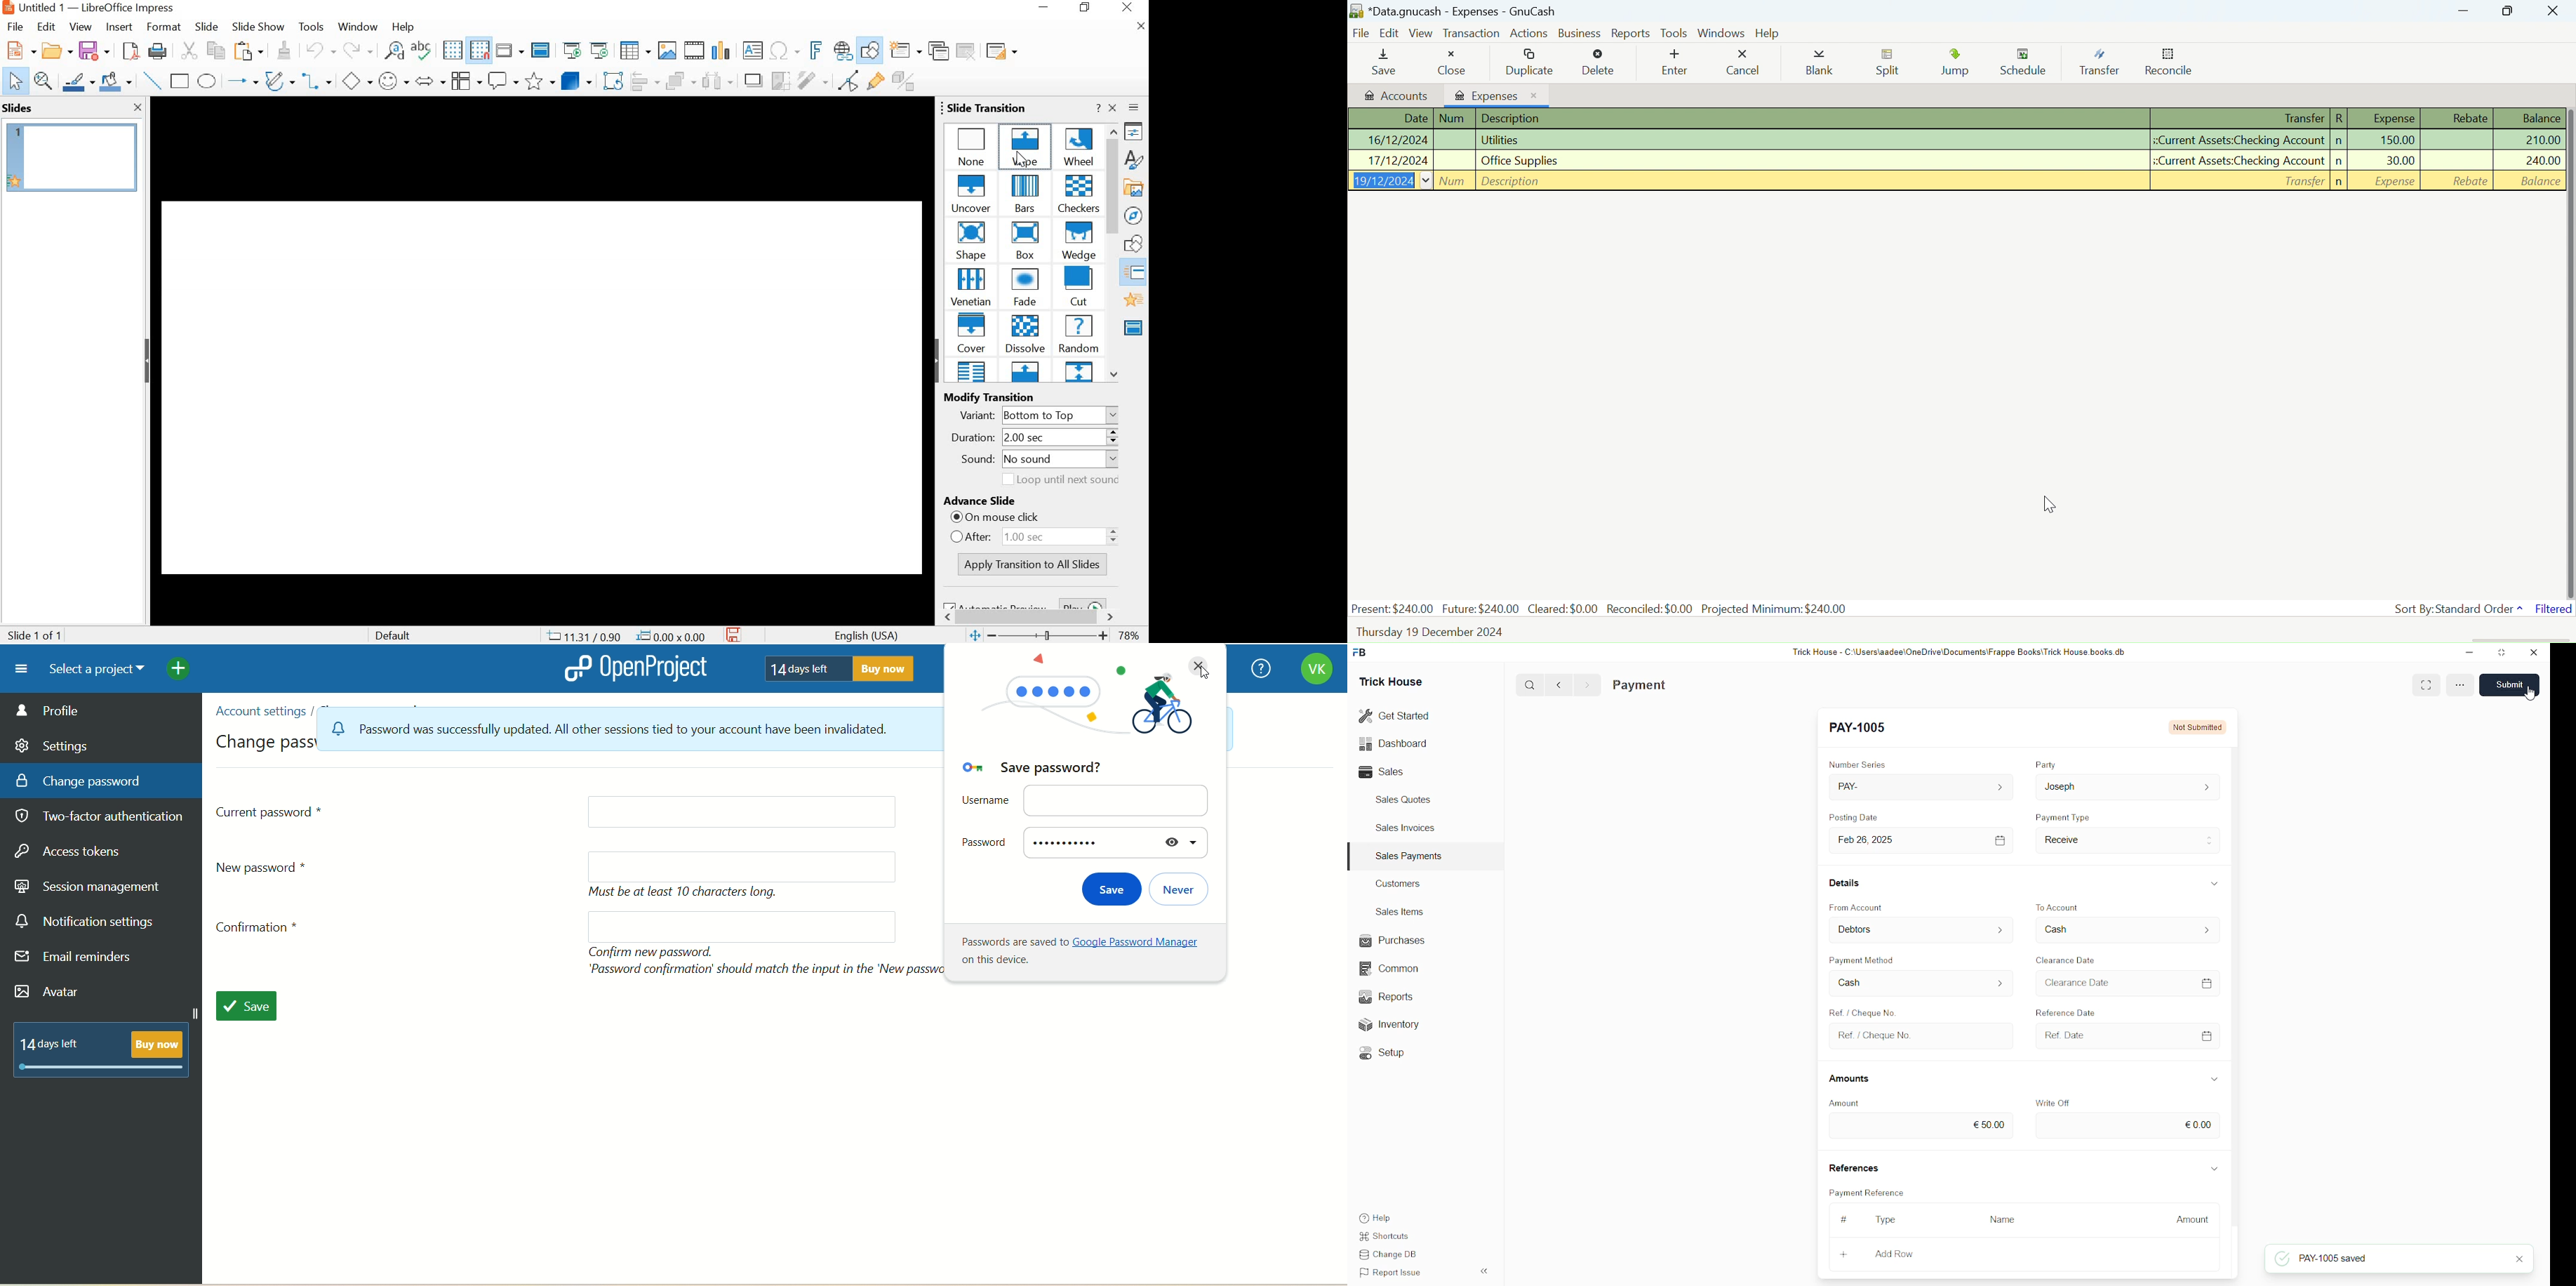 The image size is (2576, 1288). I want to click on PAY, so click(1924, 787).